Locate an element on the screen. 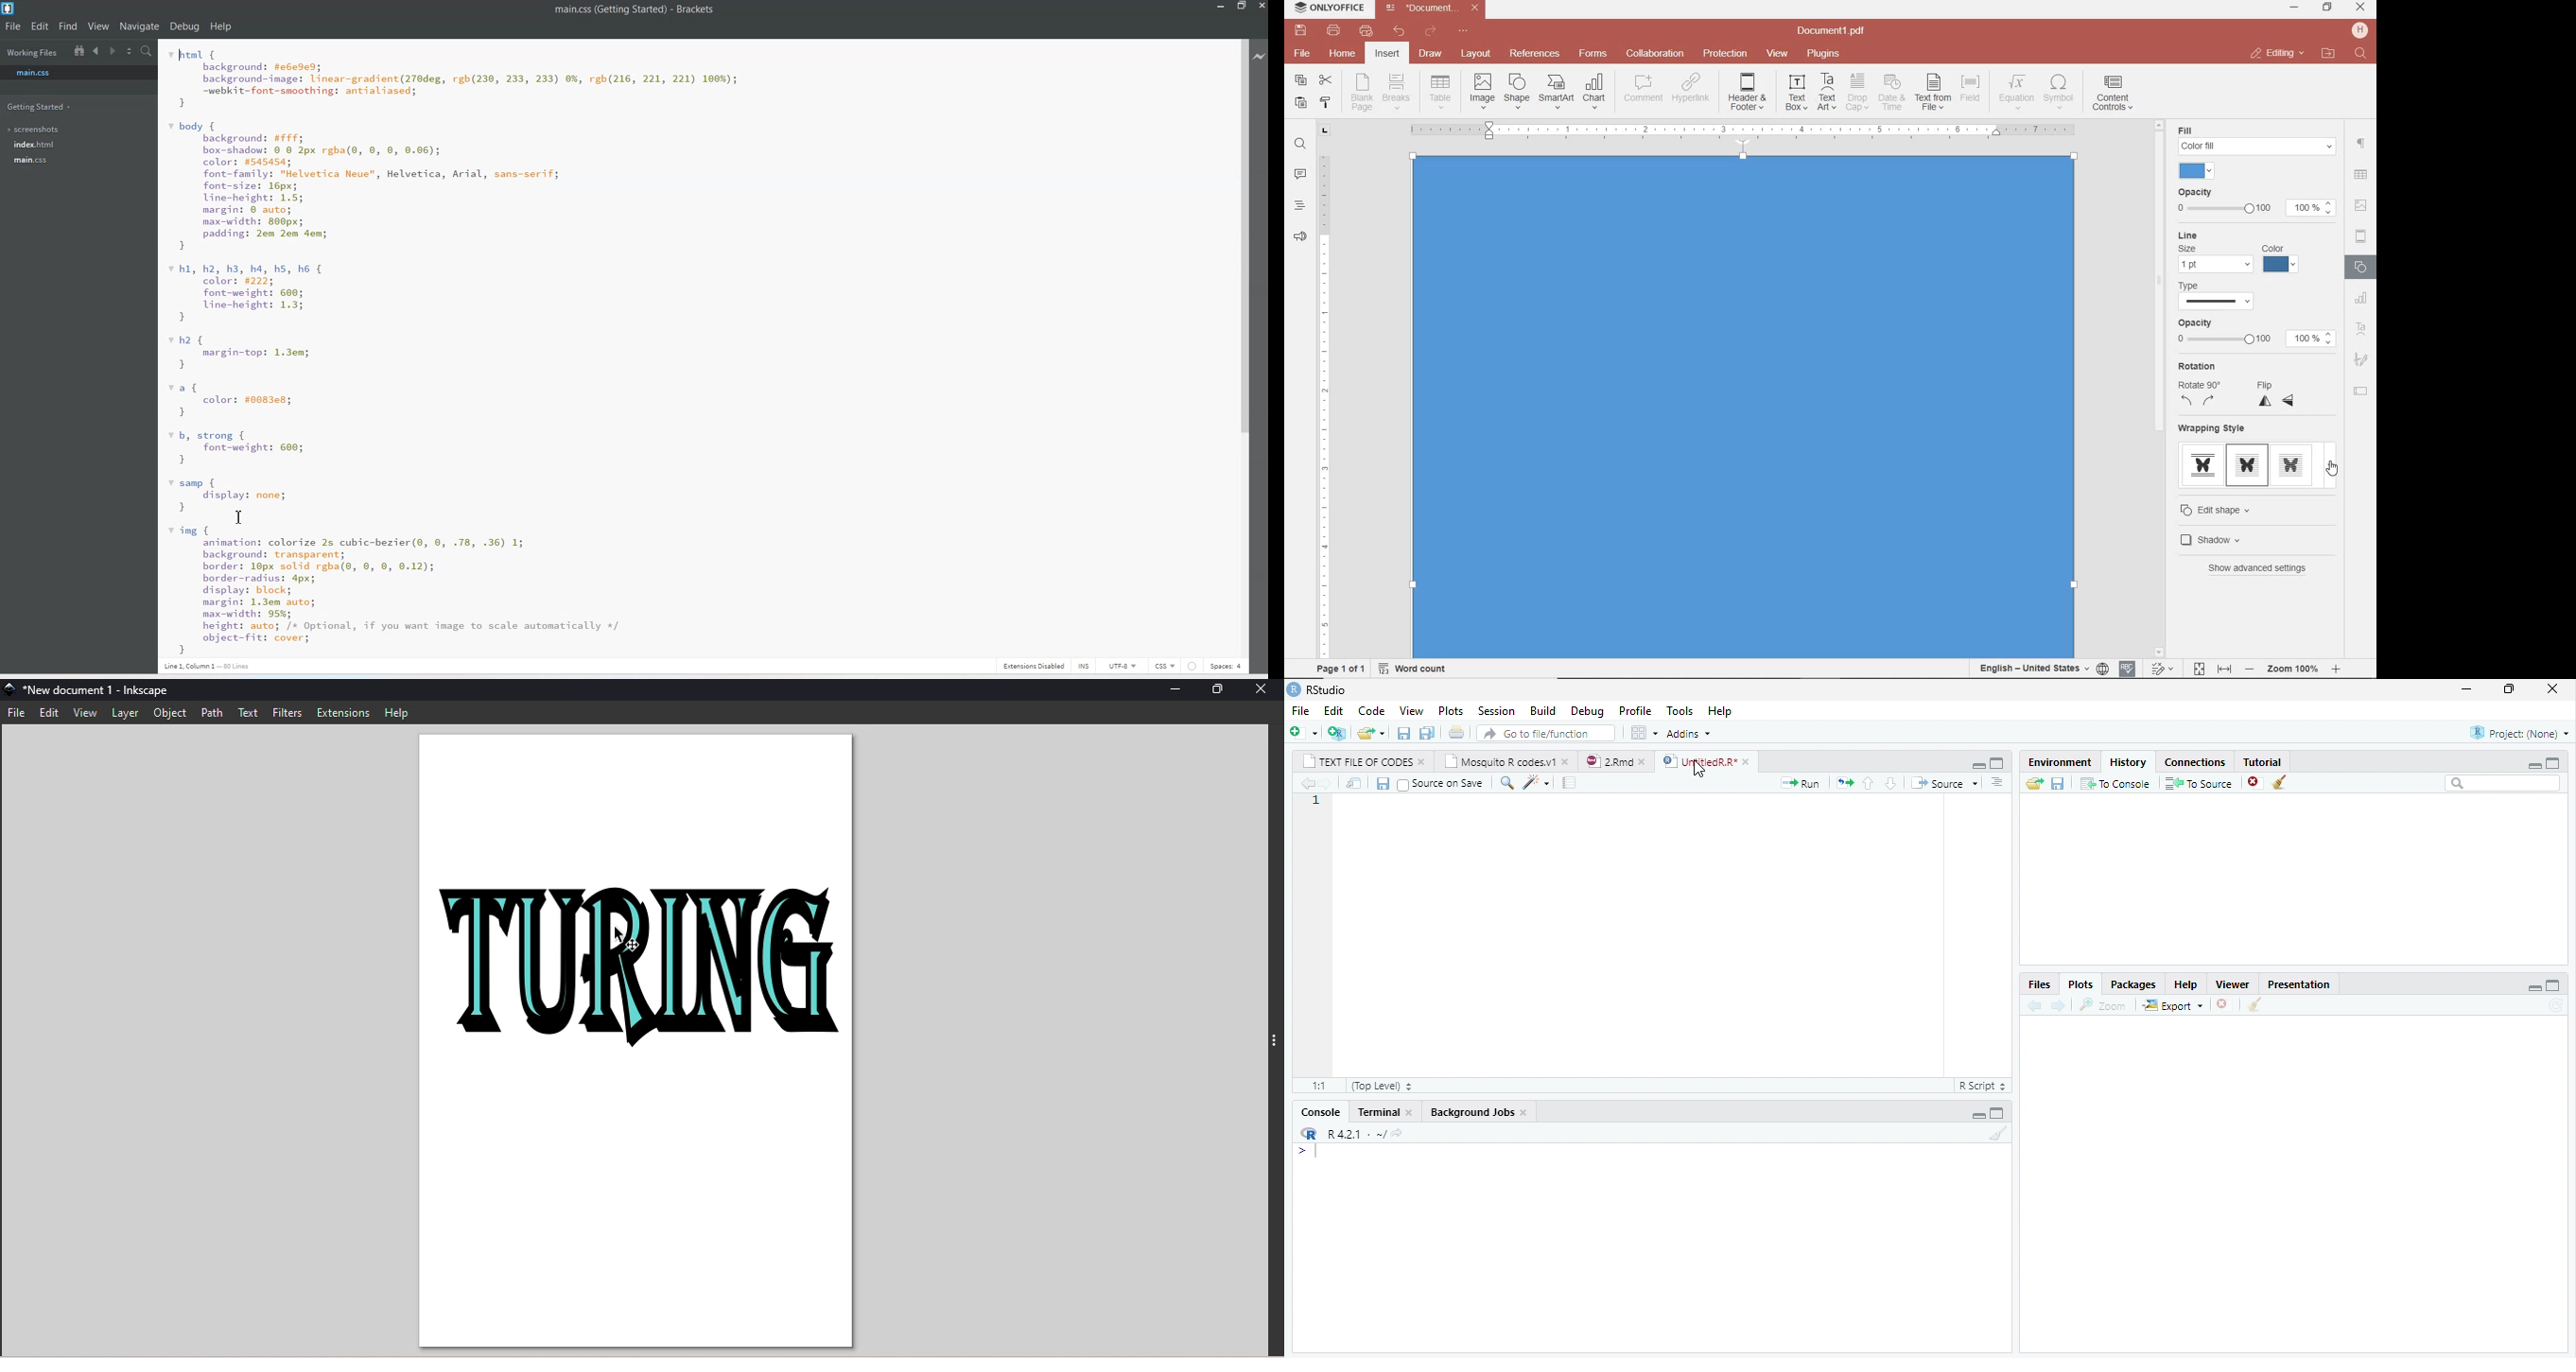  session is located at coordinates (1494, 710).